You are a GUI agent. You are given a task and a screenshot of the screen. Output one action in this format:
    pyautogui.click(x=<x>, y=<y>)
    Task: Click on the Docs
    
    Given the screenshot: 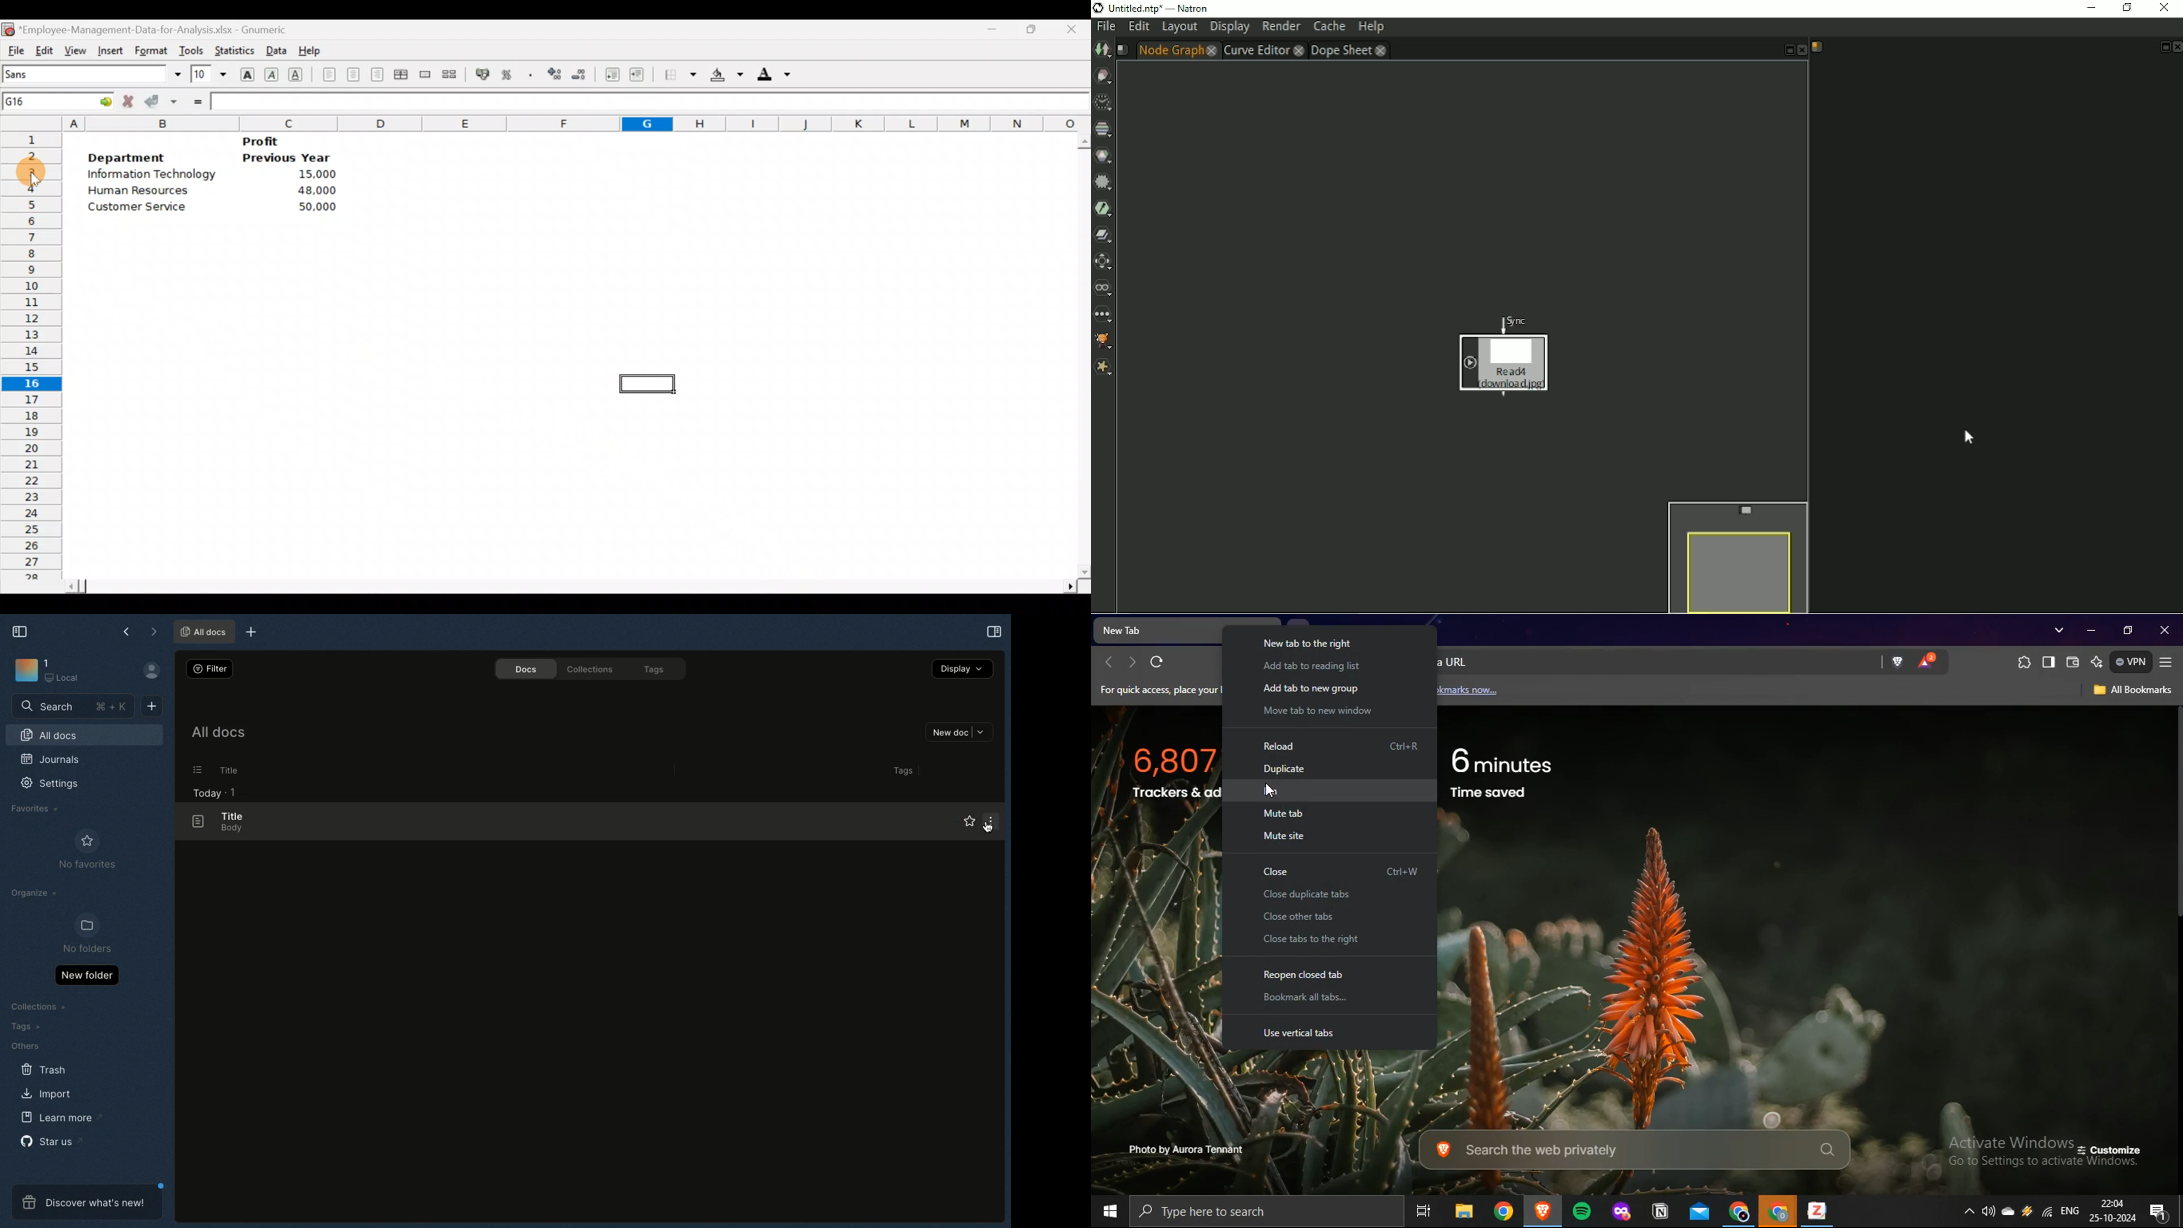 What is the action you would take?
    pyautogui.click(x=521, y=669)
    